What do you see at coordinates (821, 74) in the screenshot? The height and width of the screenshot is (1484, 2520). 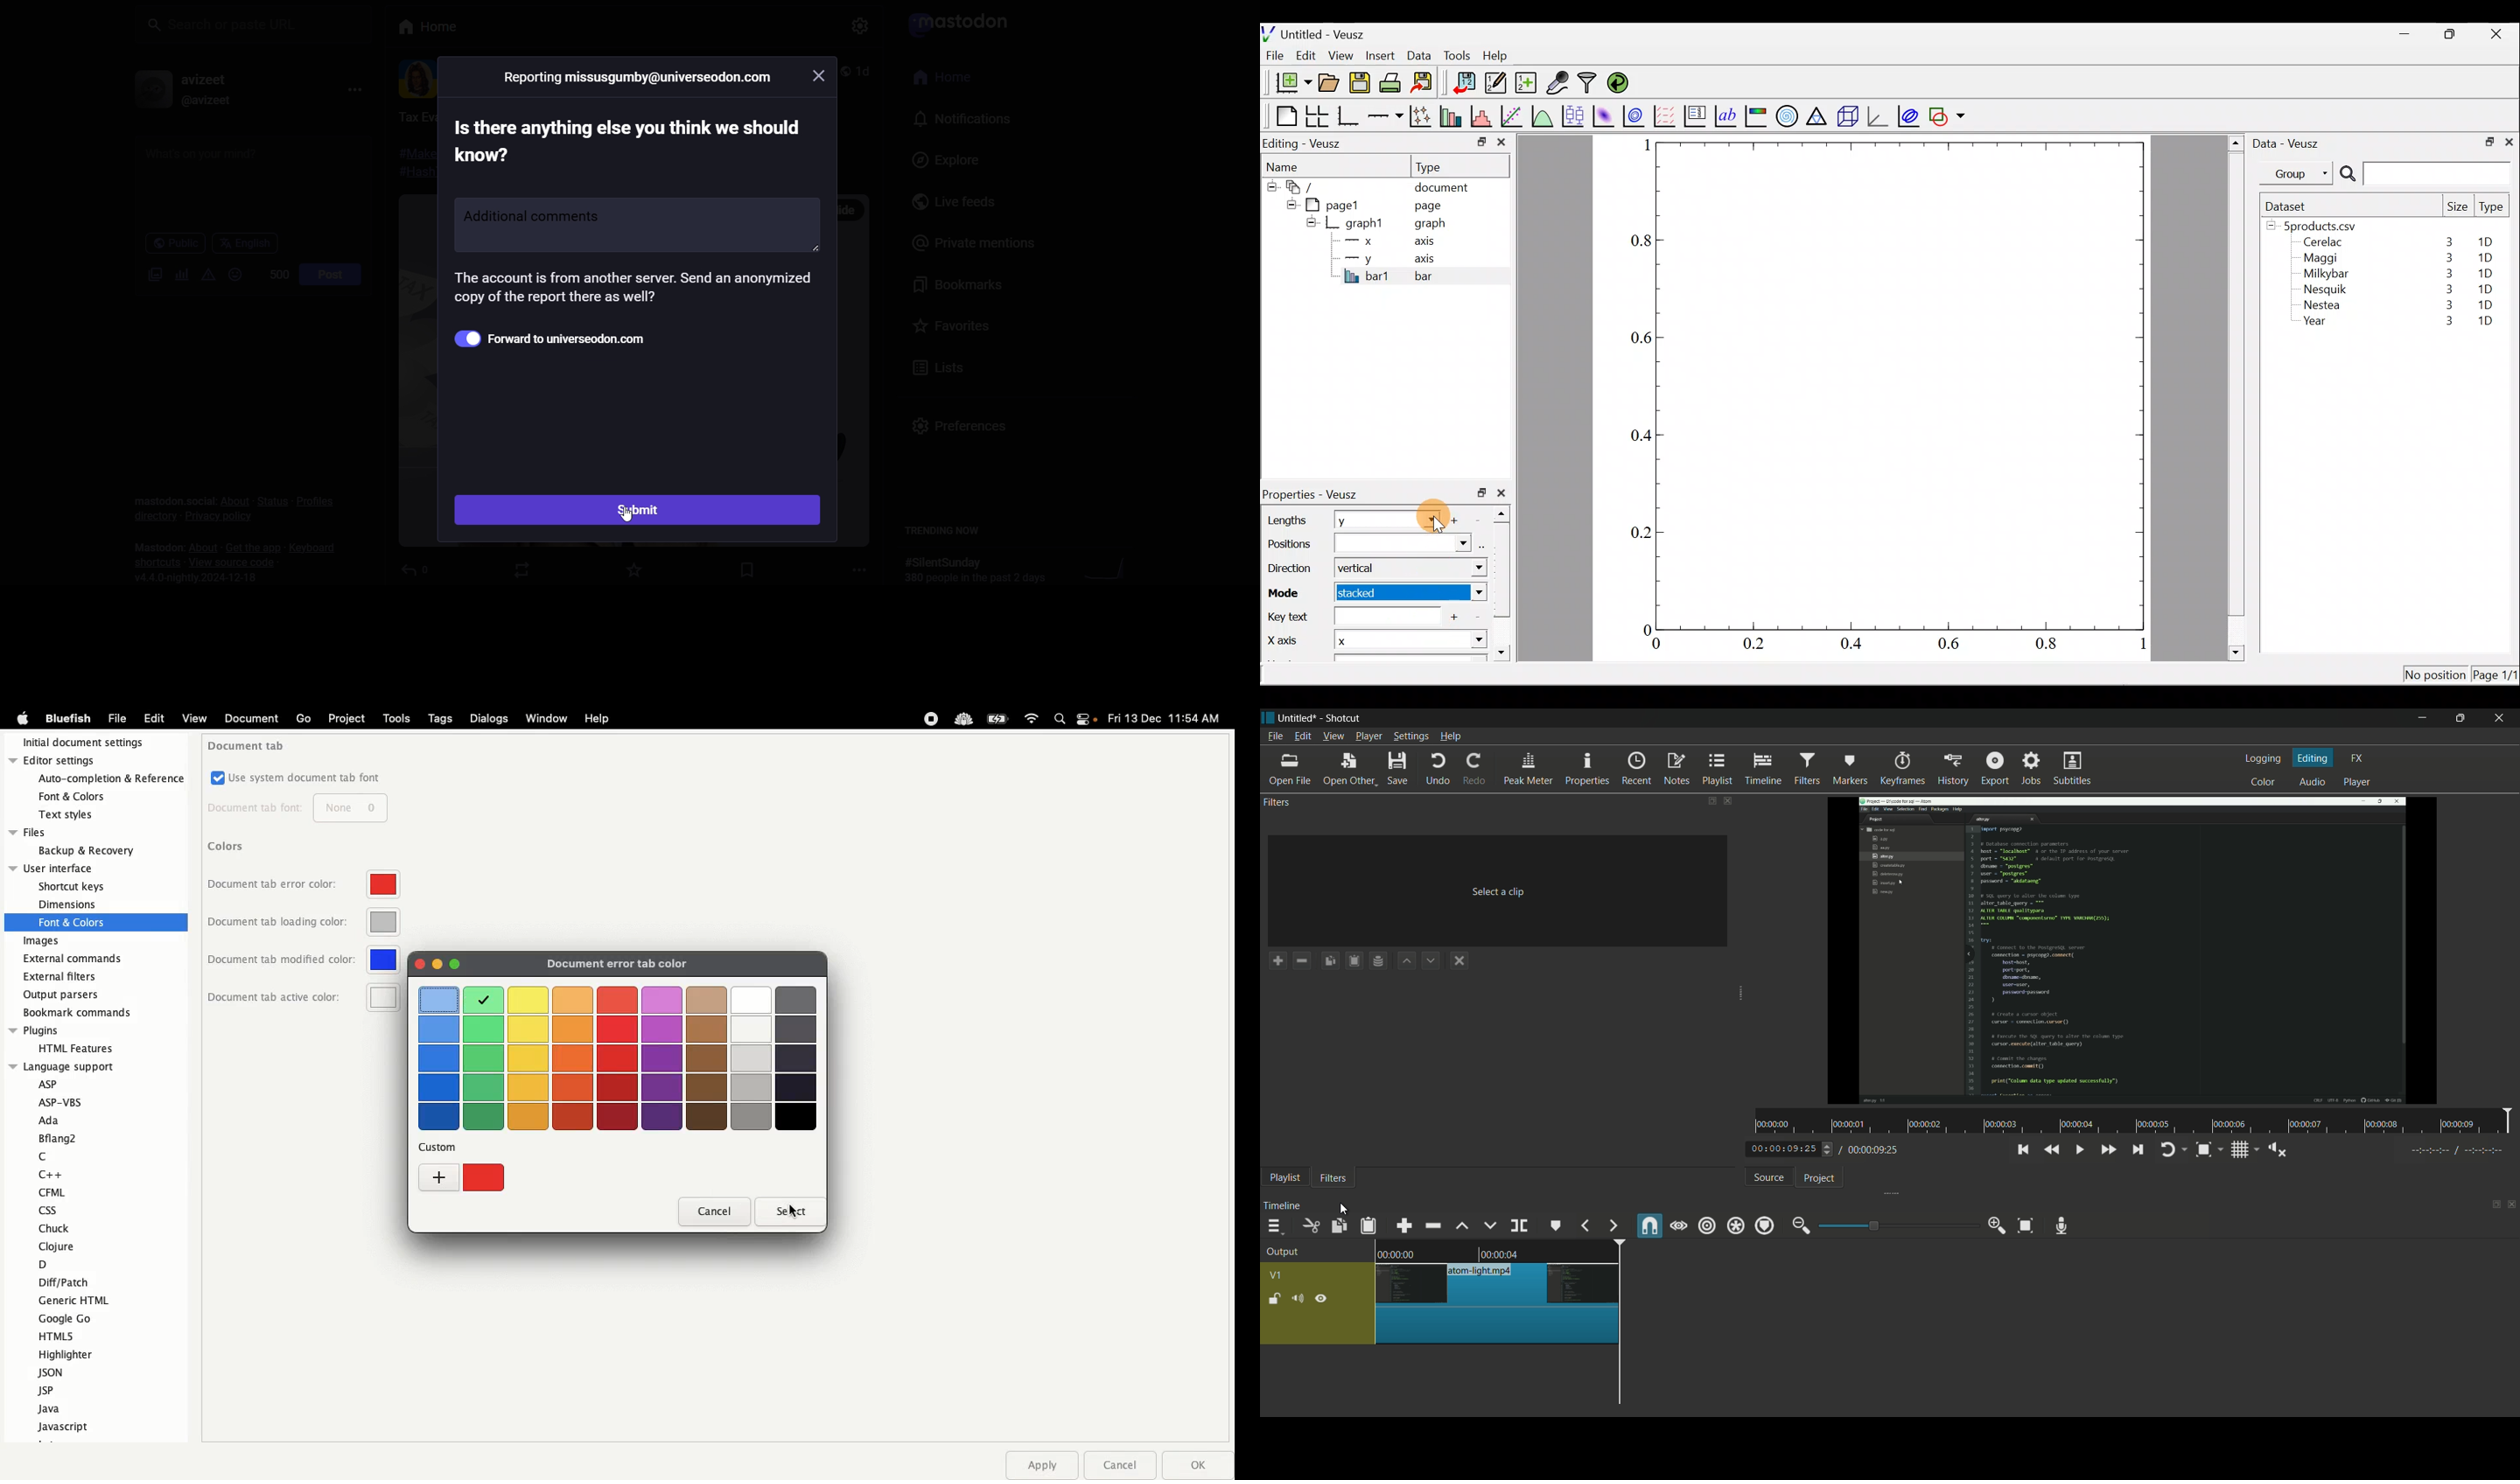 I see `close` at bounding box center [821, 74].